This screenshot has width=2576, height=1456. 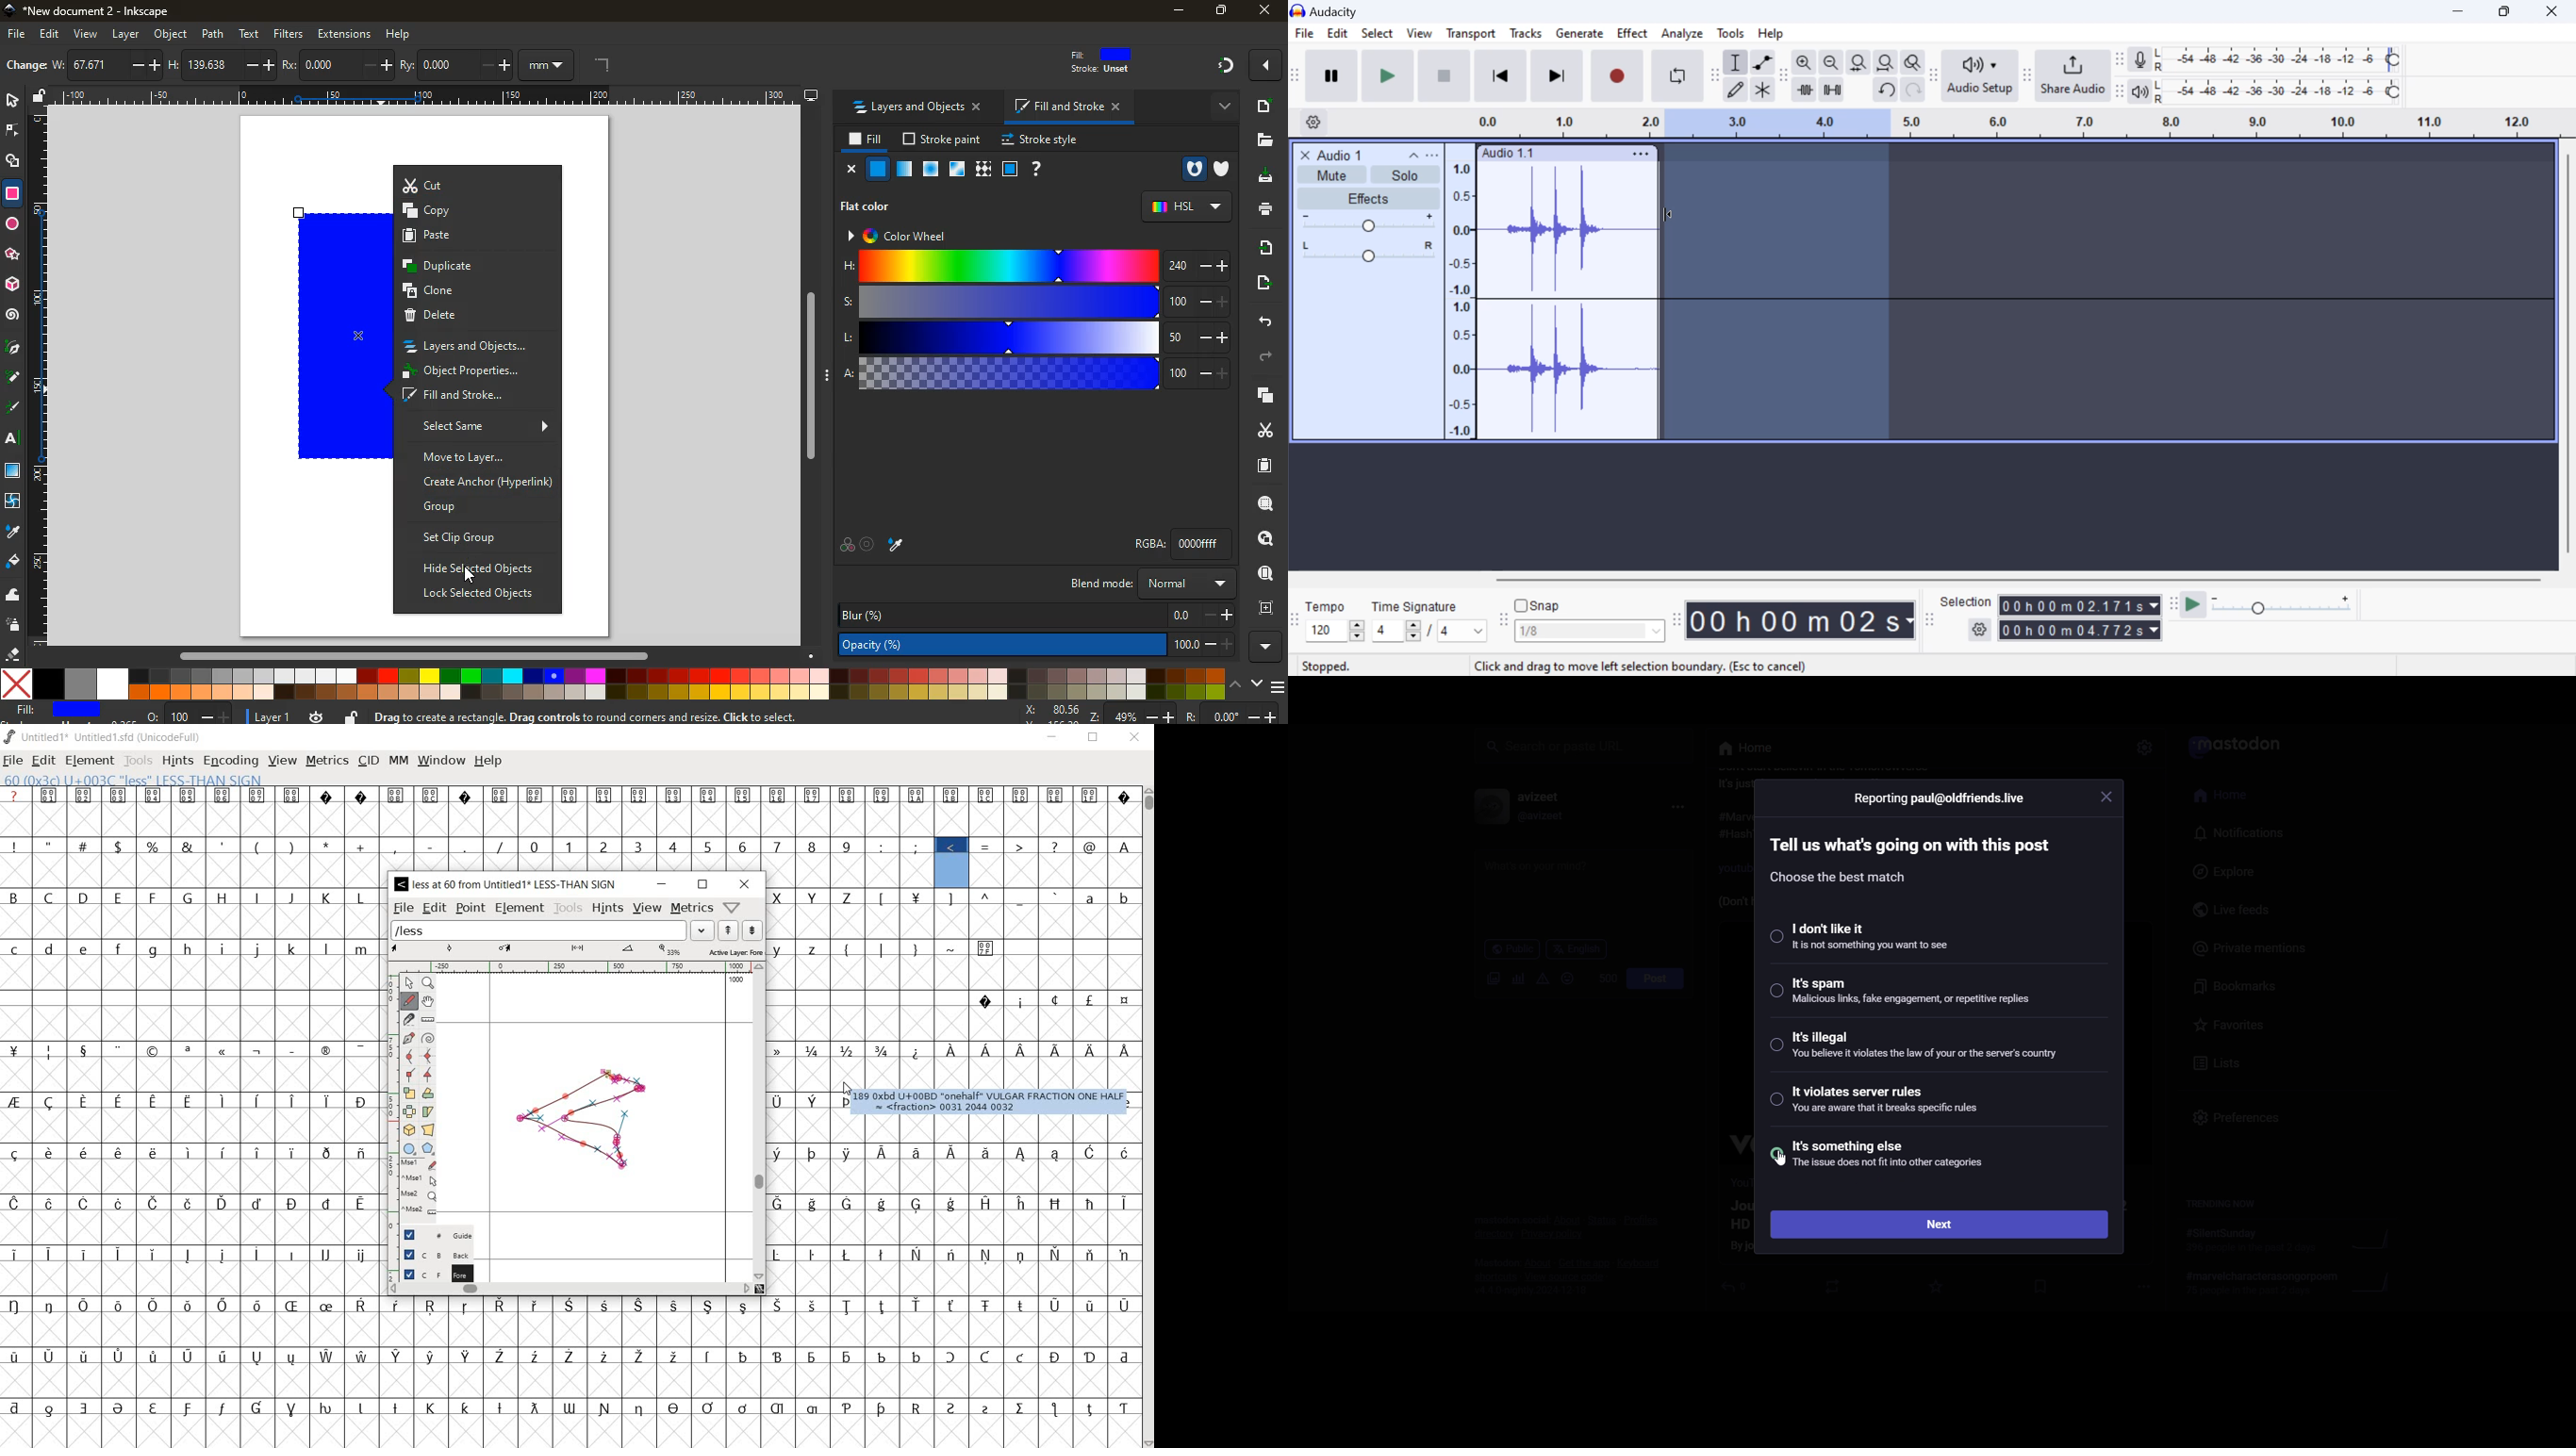 What do you see at coordinates (427, 1037) in the screenshot?
I see `change whether spiro is active or not"` at bounding box center [427, 1037].